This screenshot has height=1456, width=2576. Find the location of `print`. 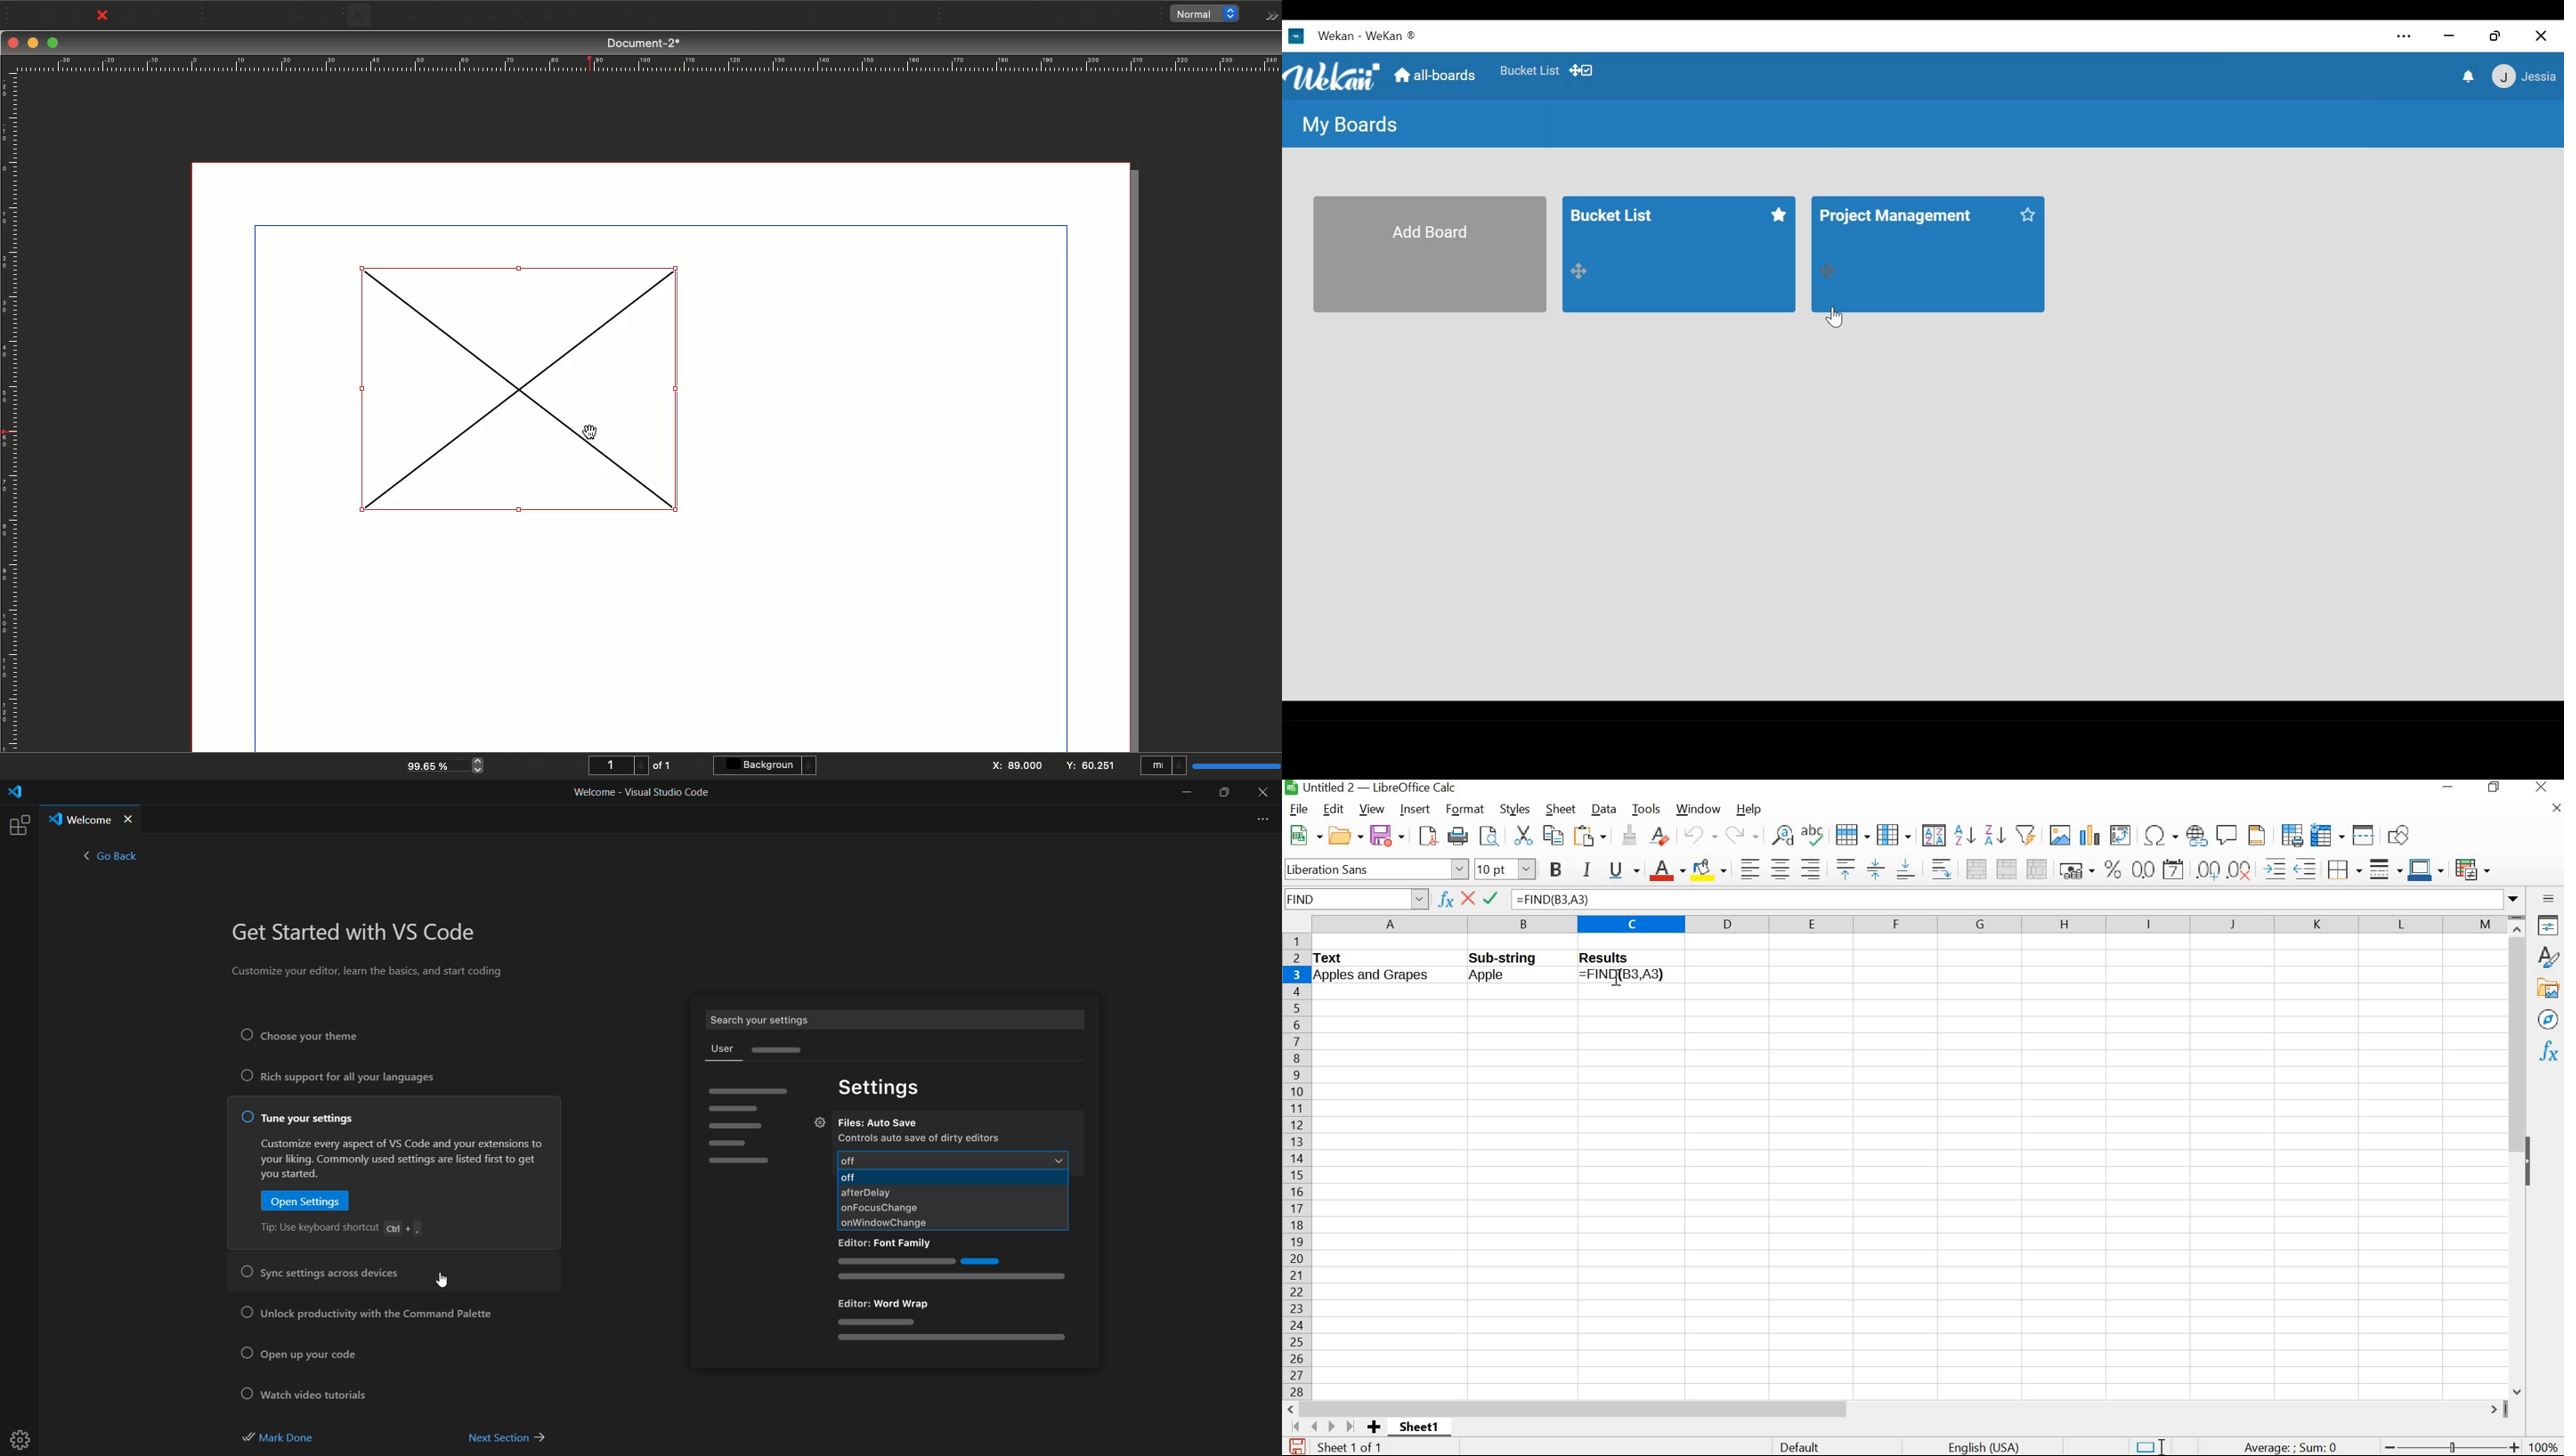

print is located at coordinates (1458, 834).